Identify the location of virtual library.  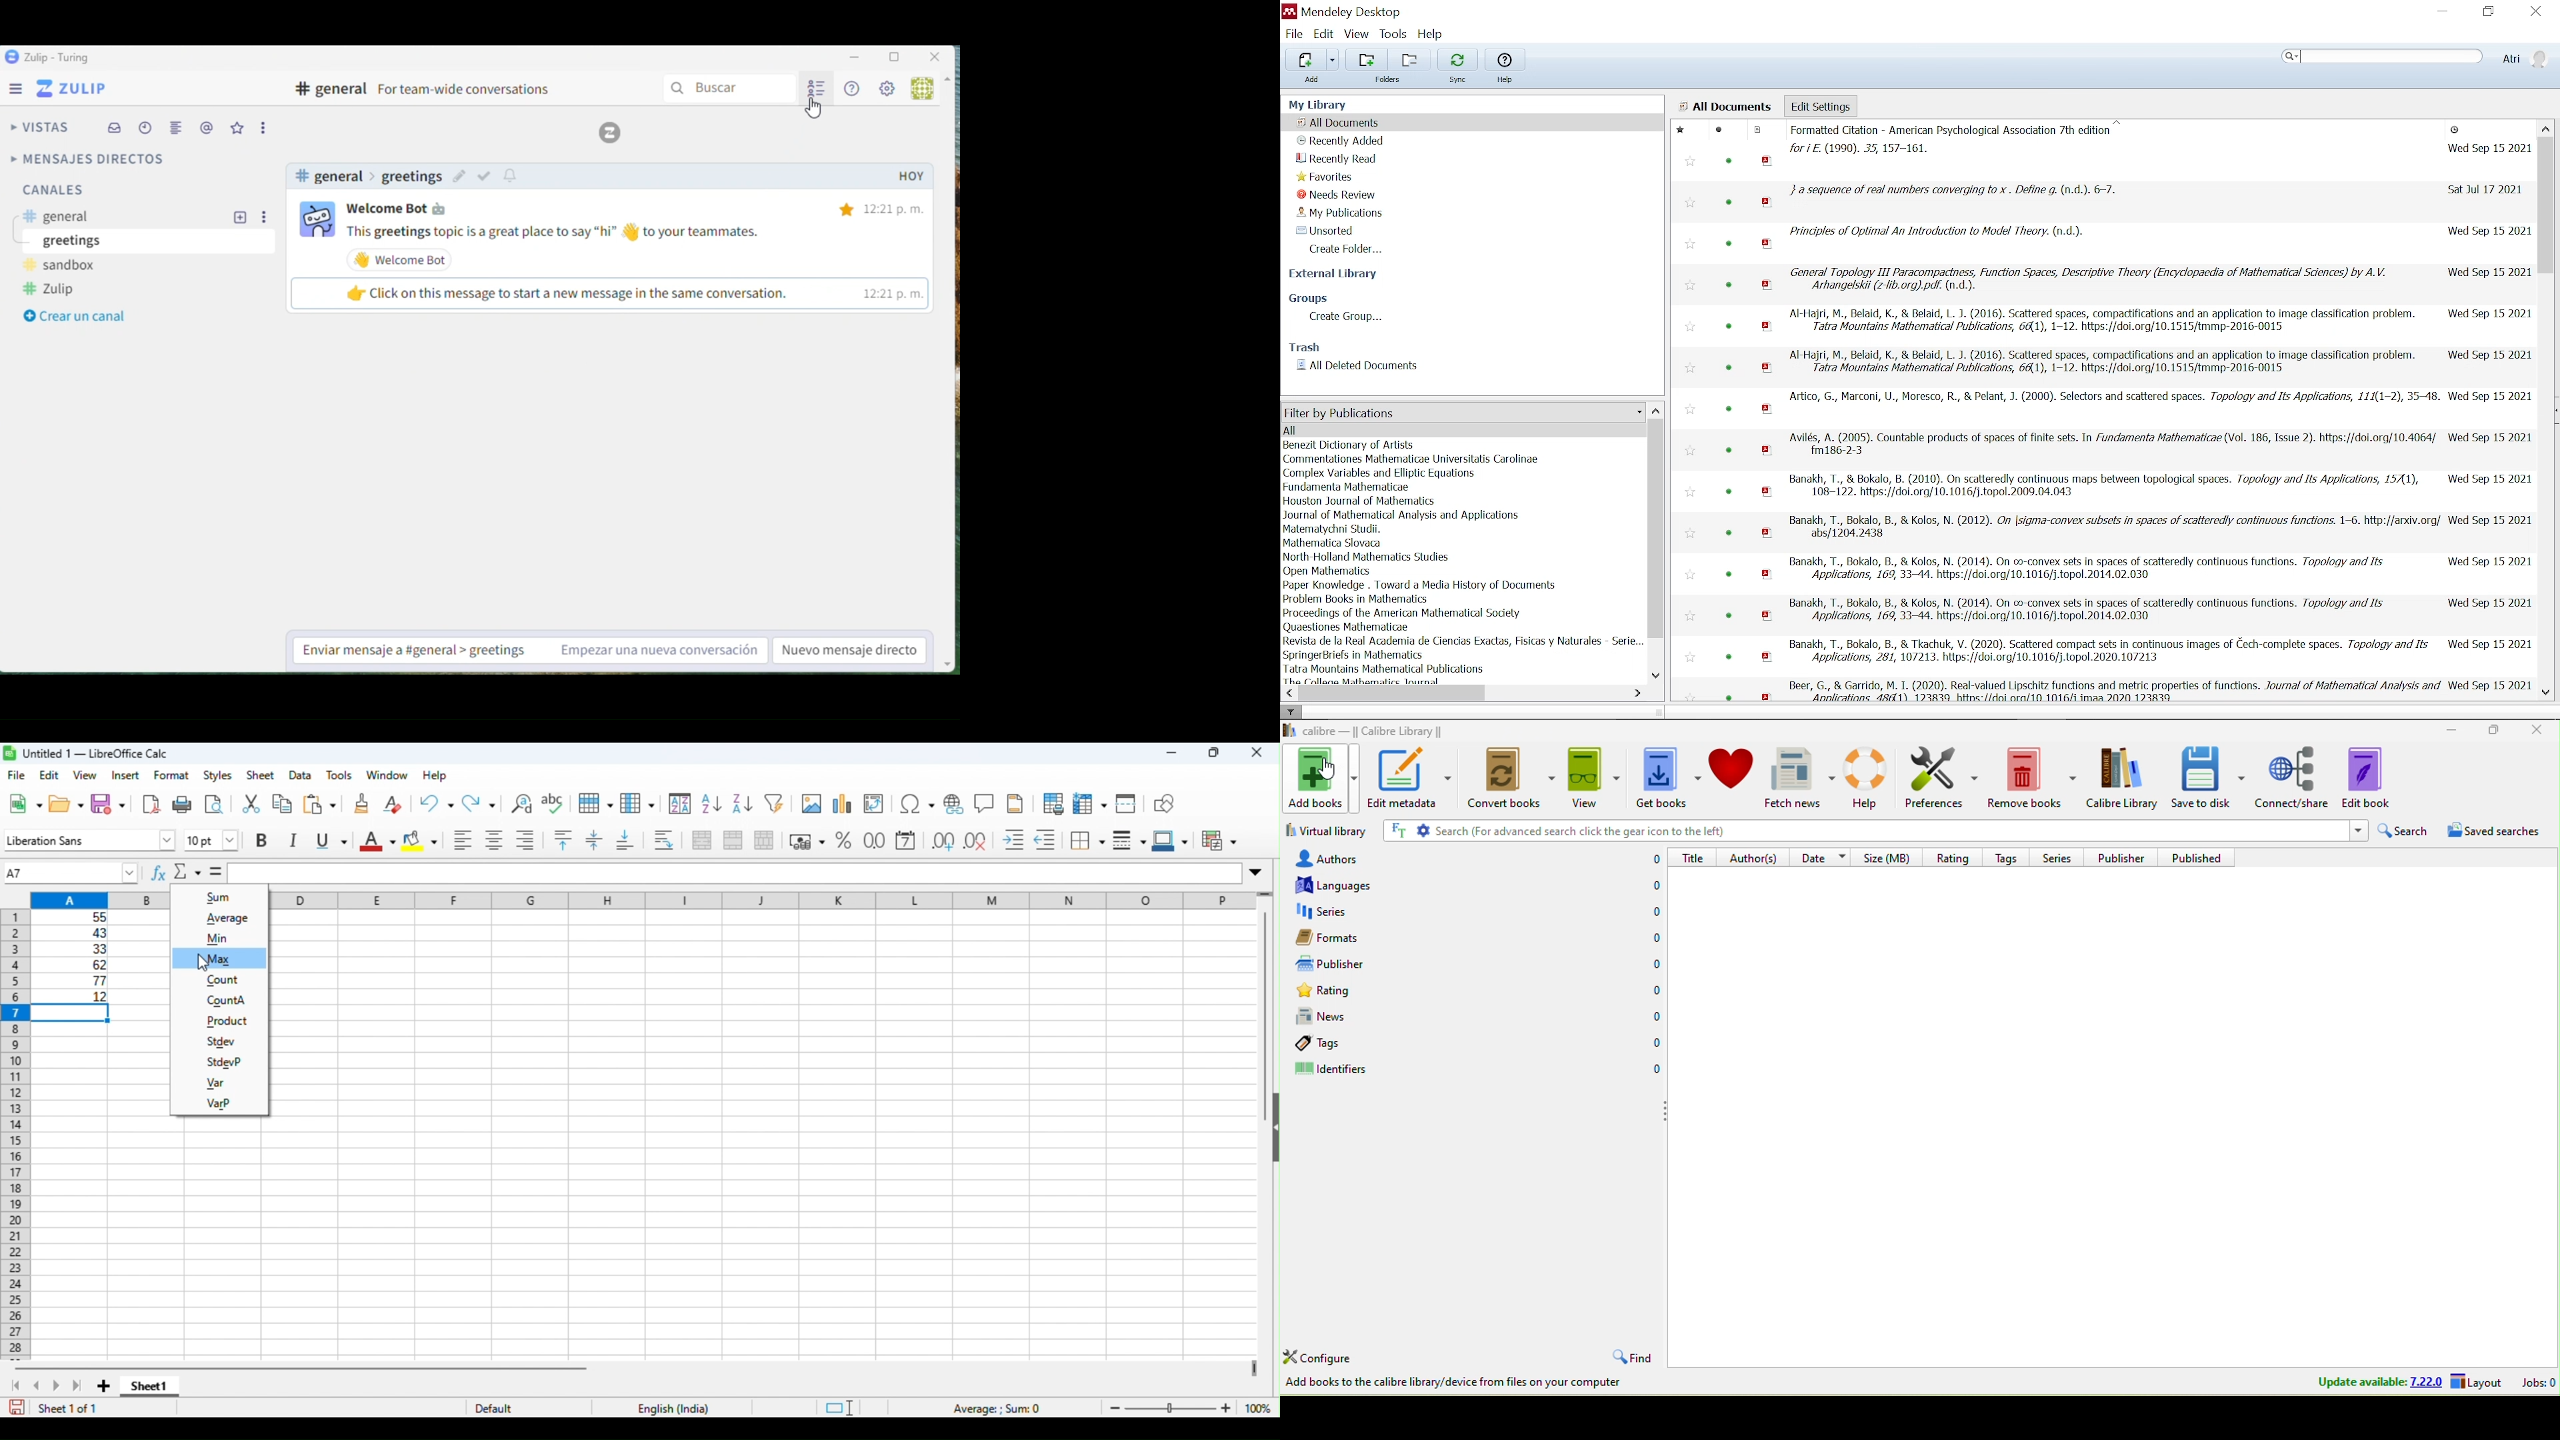
(1329, 830).